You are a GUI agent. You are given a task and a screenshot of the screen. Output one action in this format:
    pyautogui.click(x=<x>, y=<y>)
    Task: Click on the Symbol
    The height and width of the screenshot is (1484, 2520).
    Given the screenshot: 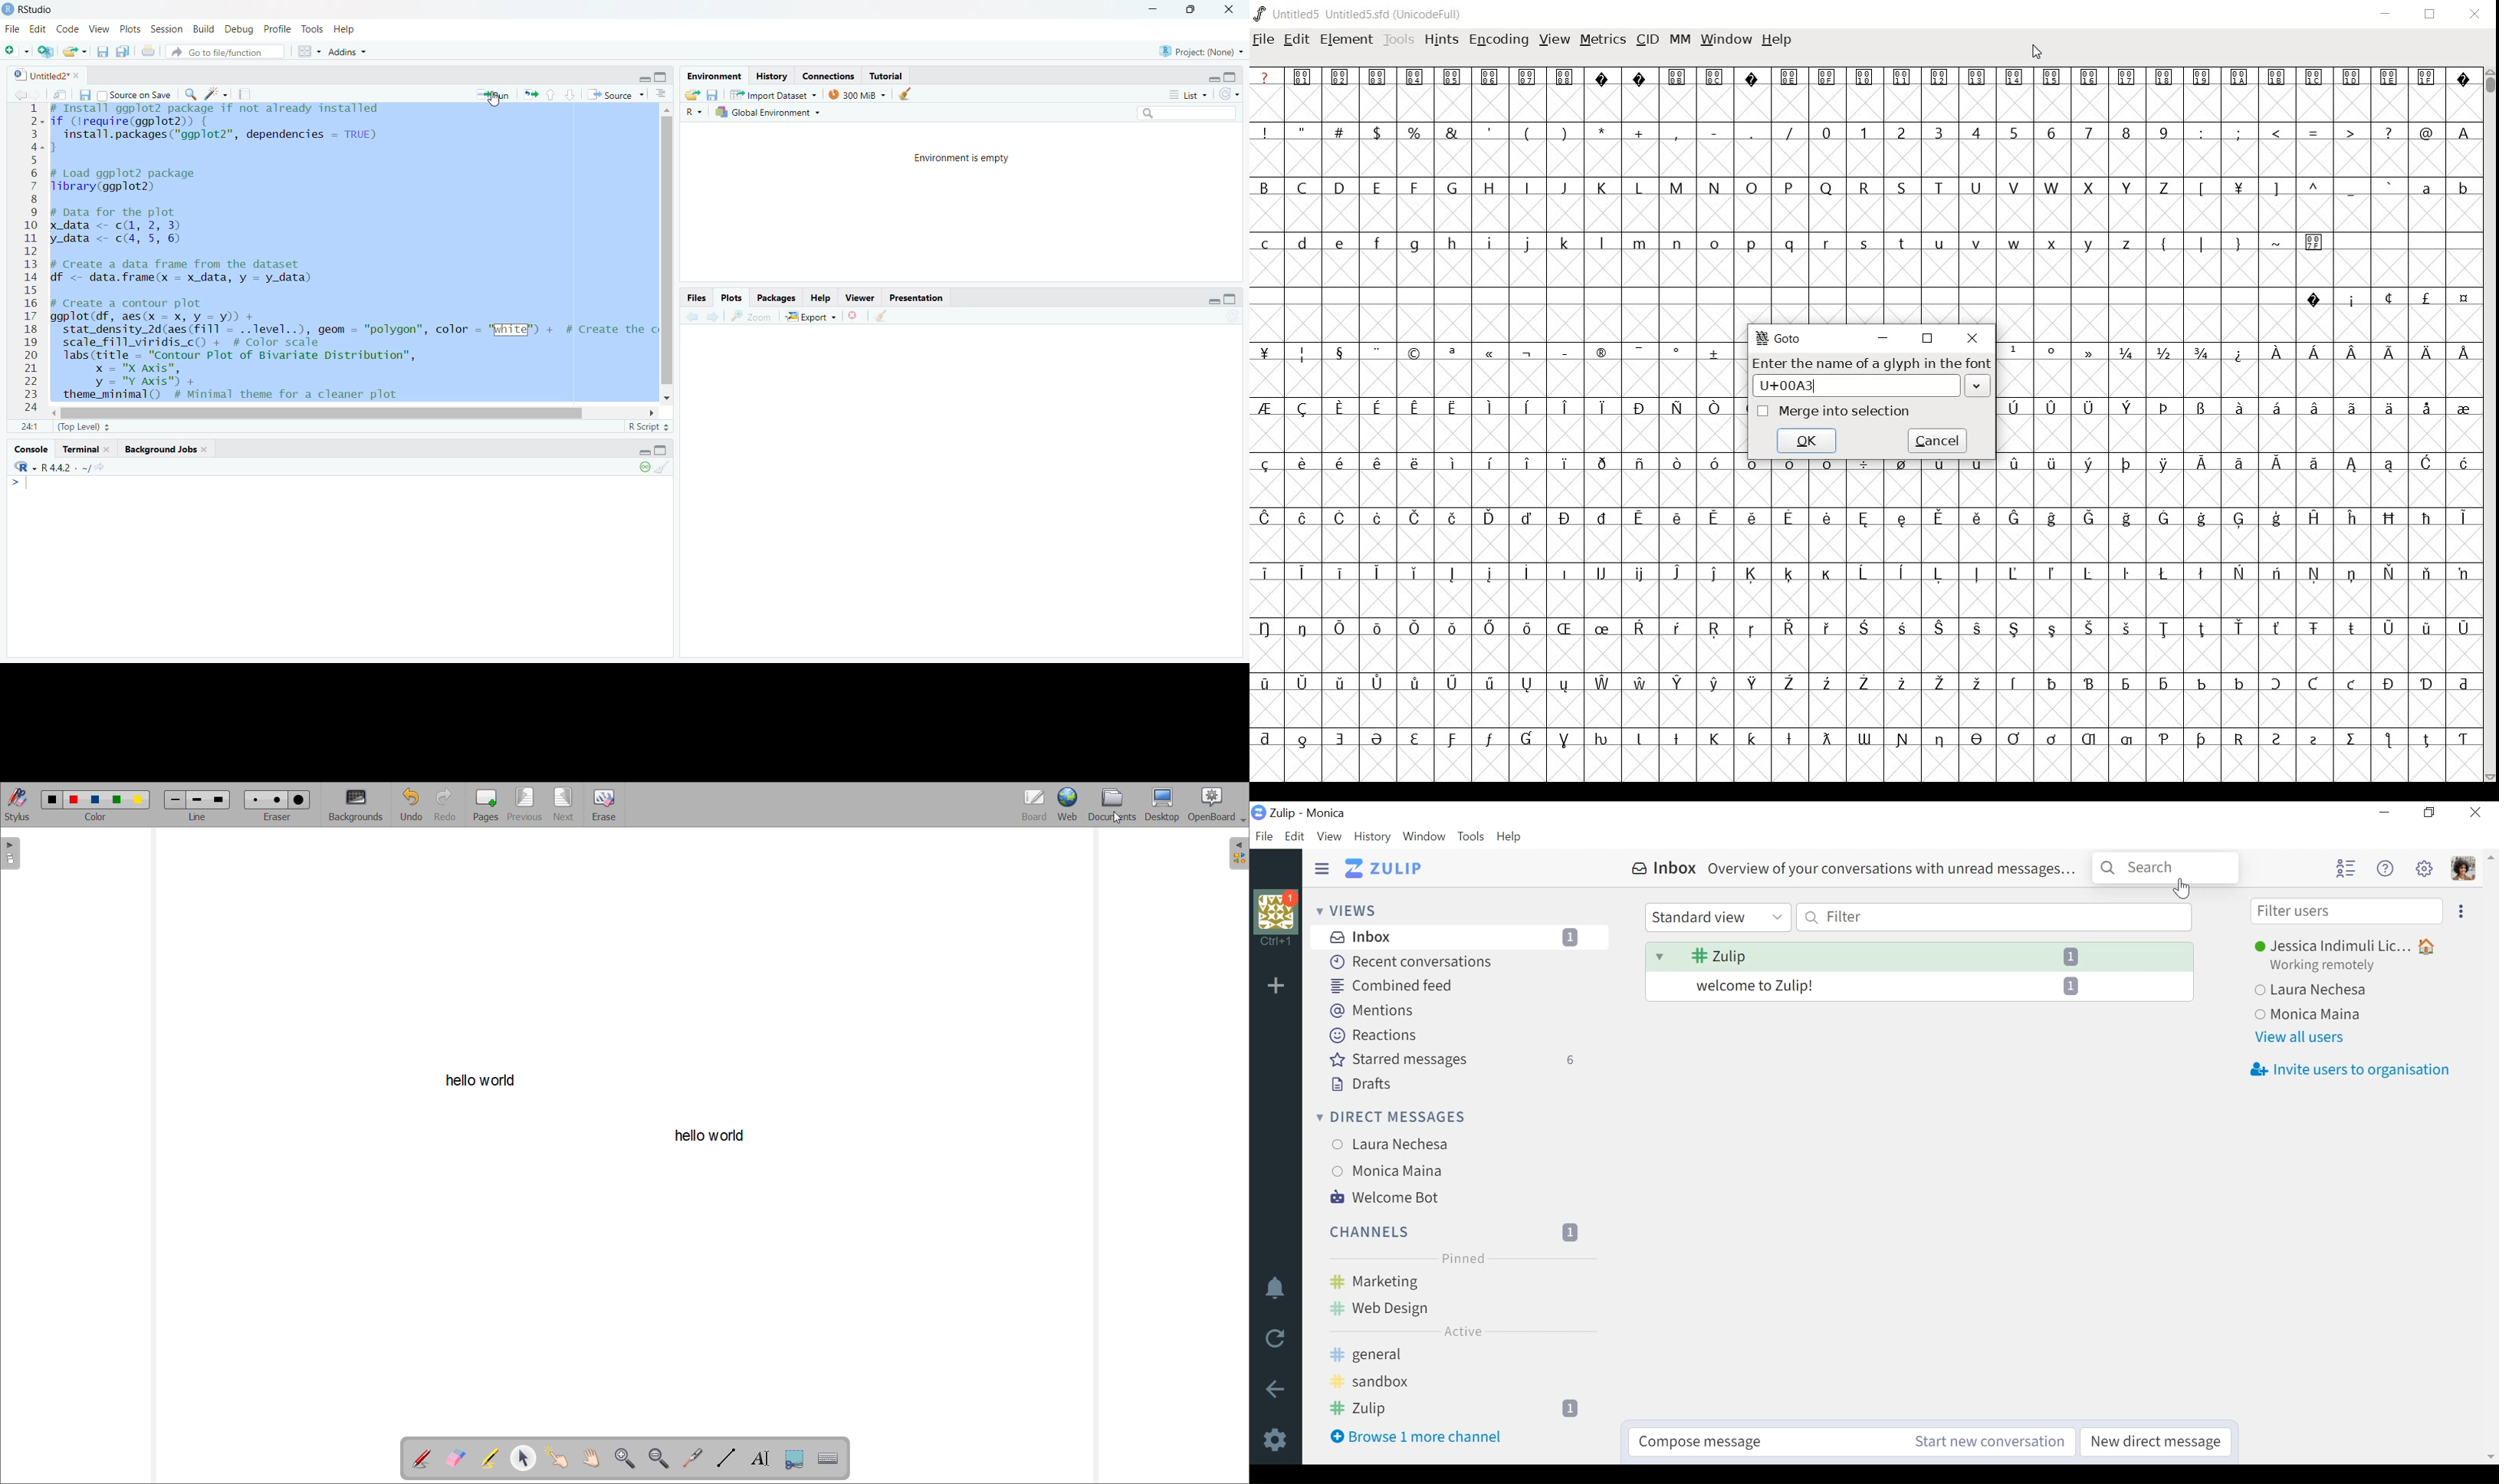 What is the action you would take?
    pyautogui.click(x=2426, y=628)
    